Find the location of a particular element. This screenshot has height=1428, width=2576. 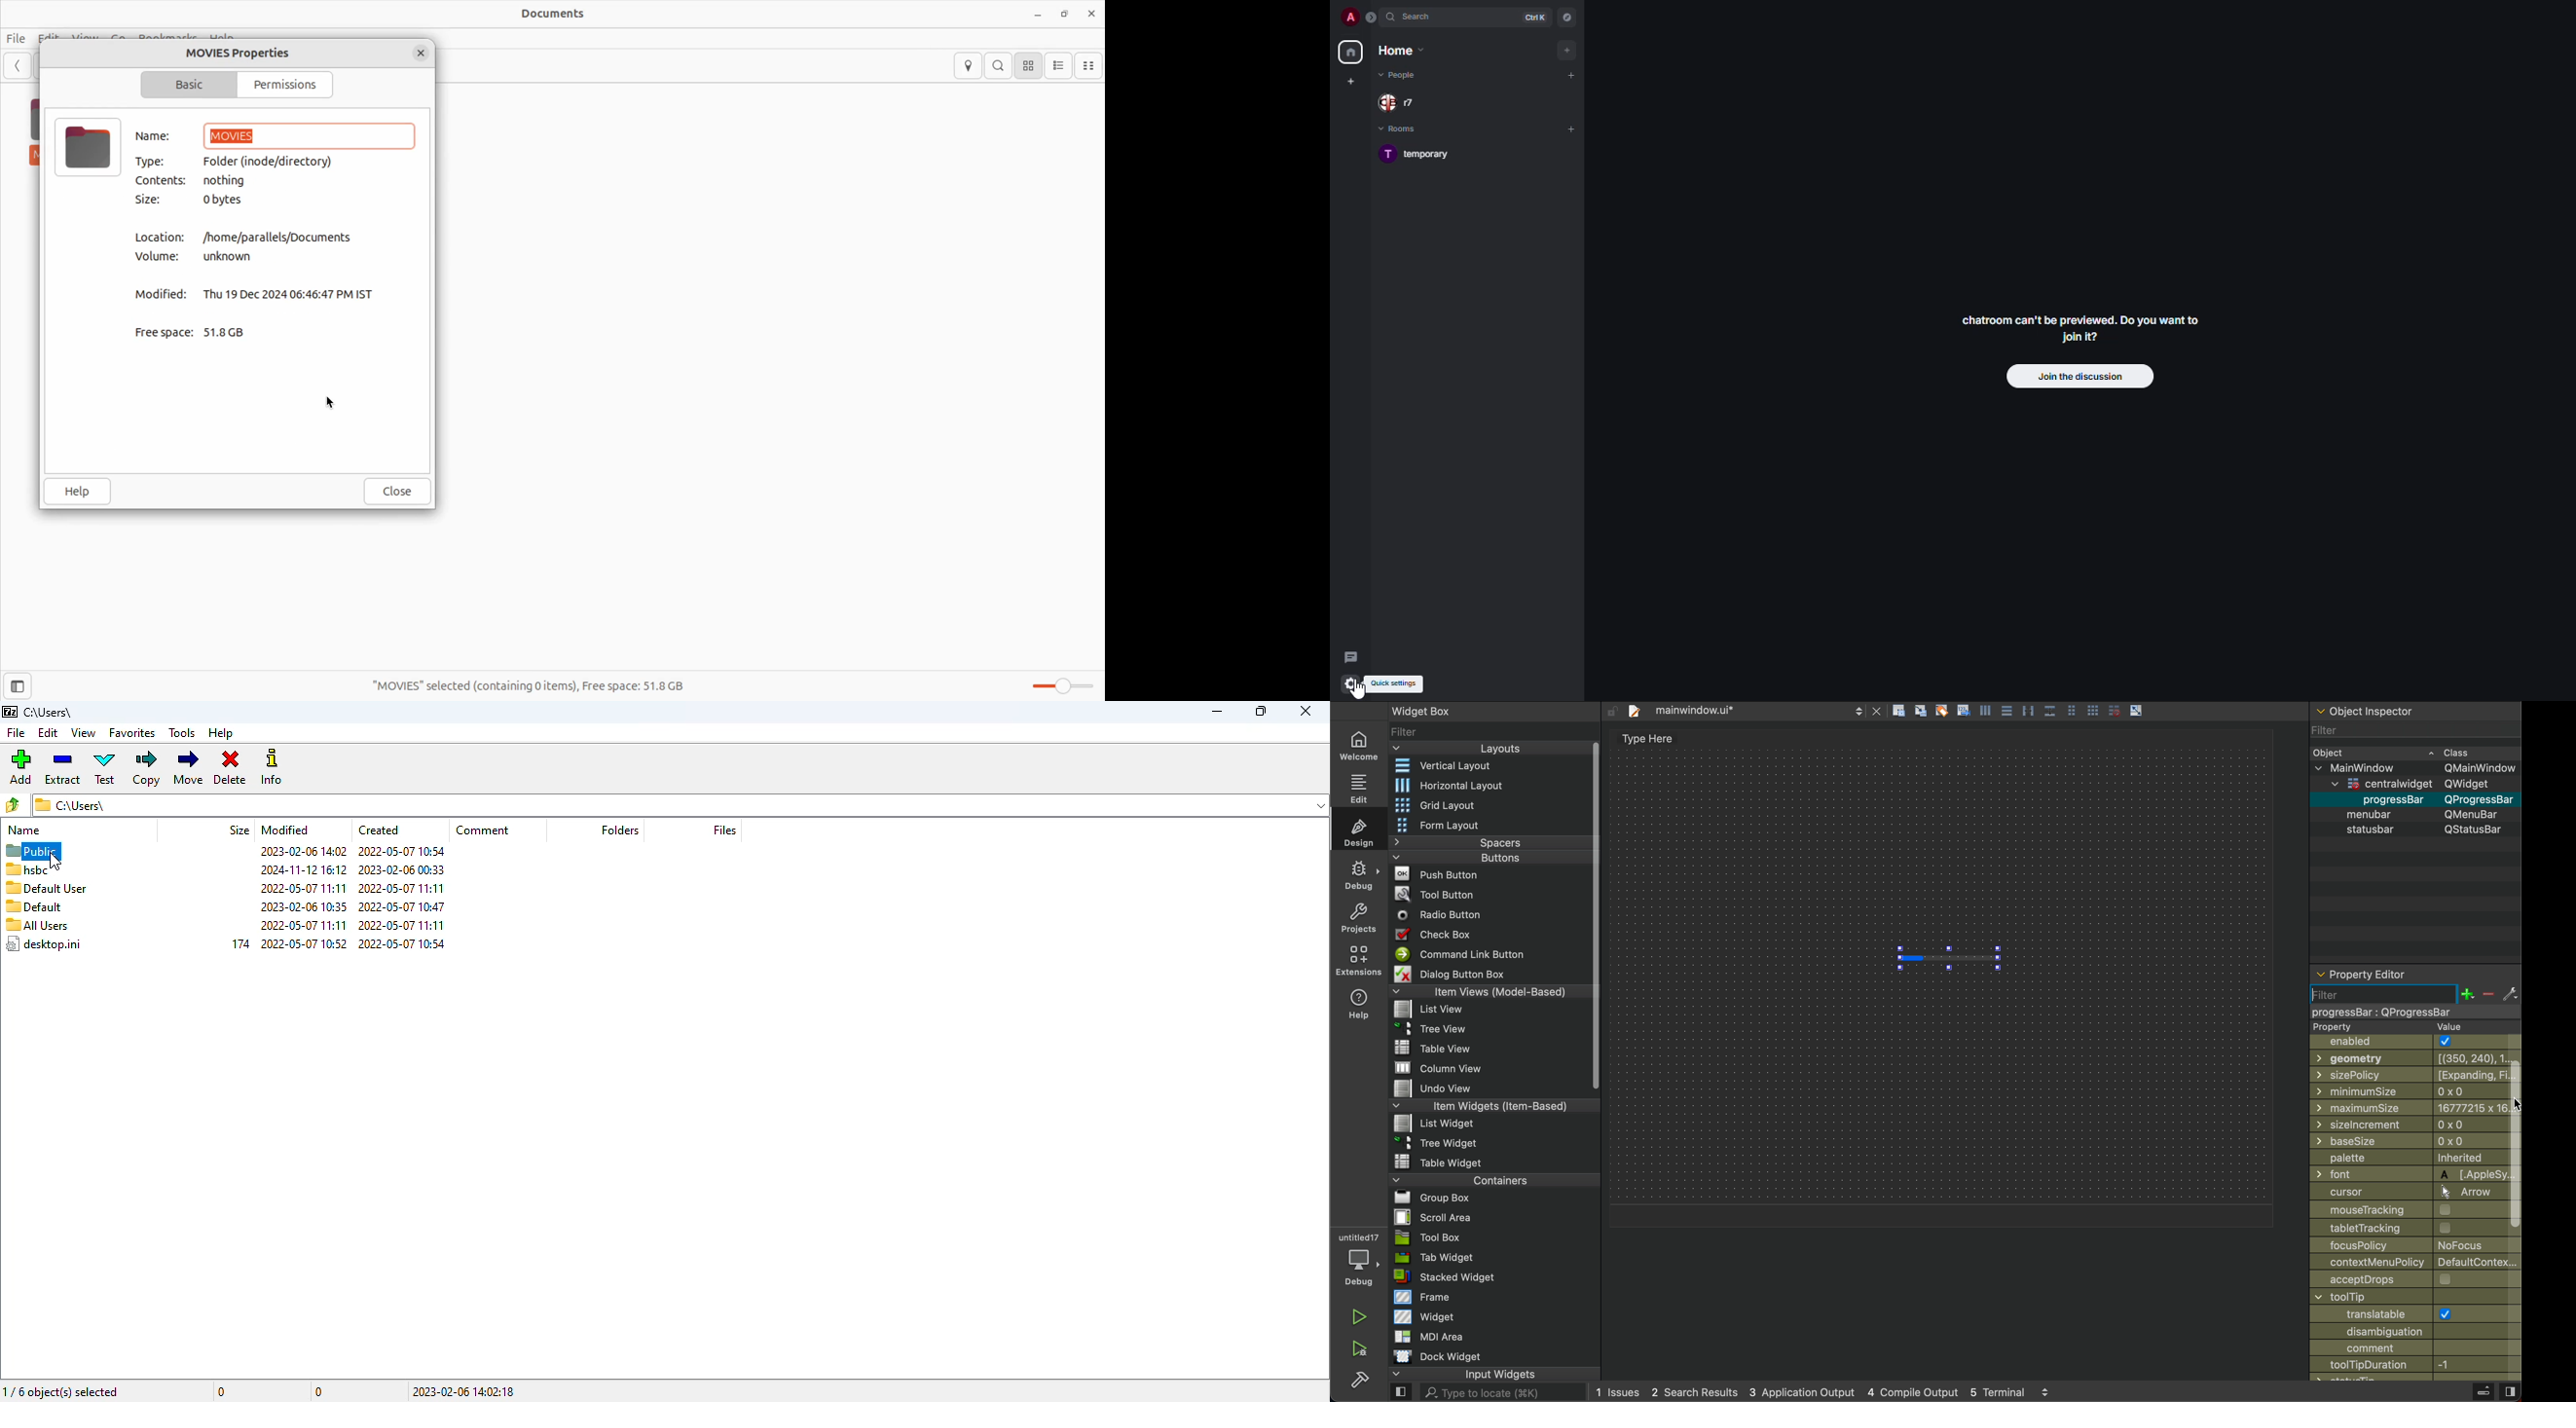

project is located at coordinates (1360, 918).